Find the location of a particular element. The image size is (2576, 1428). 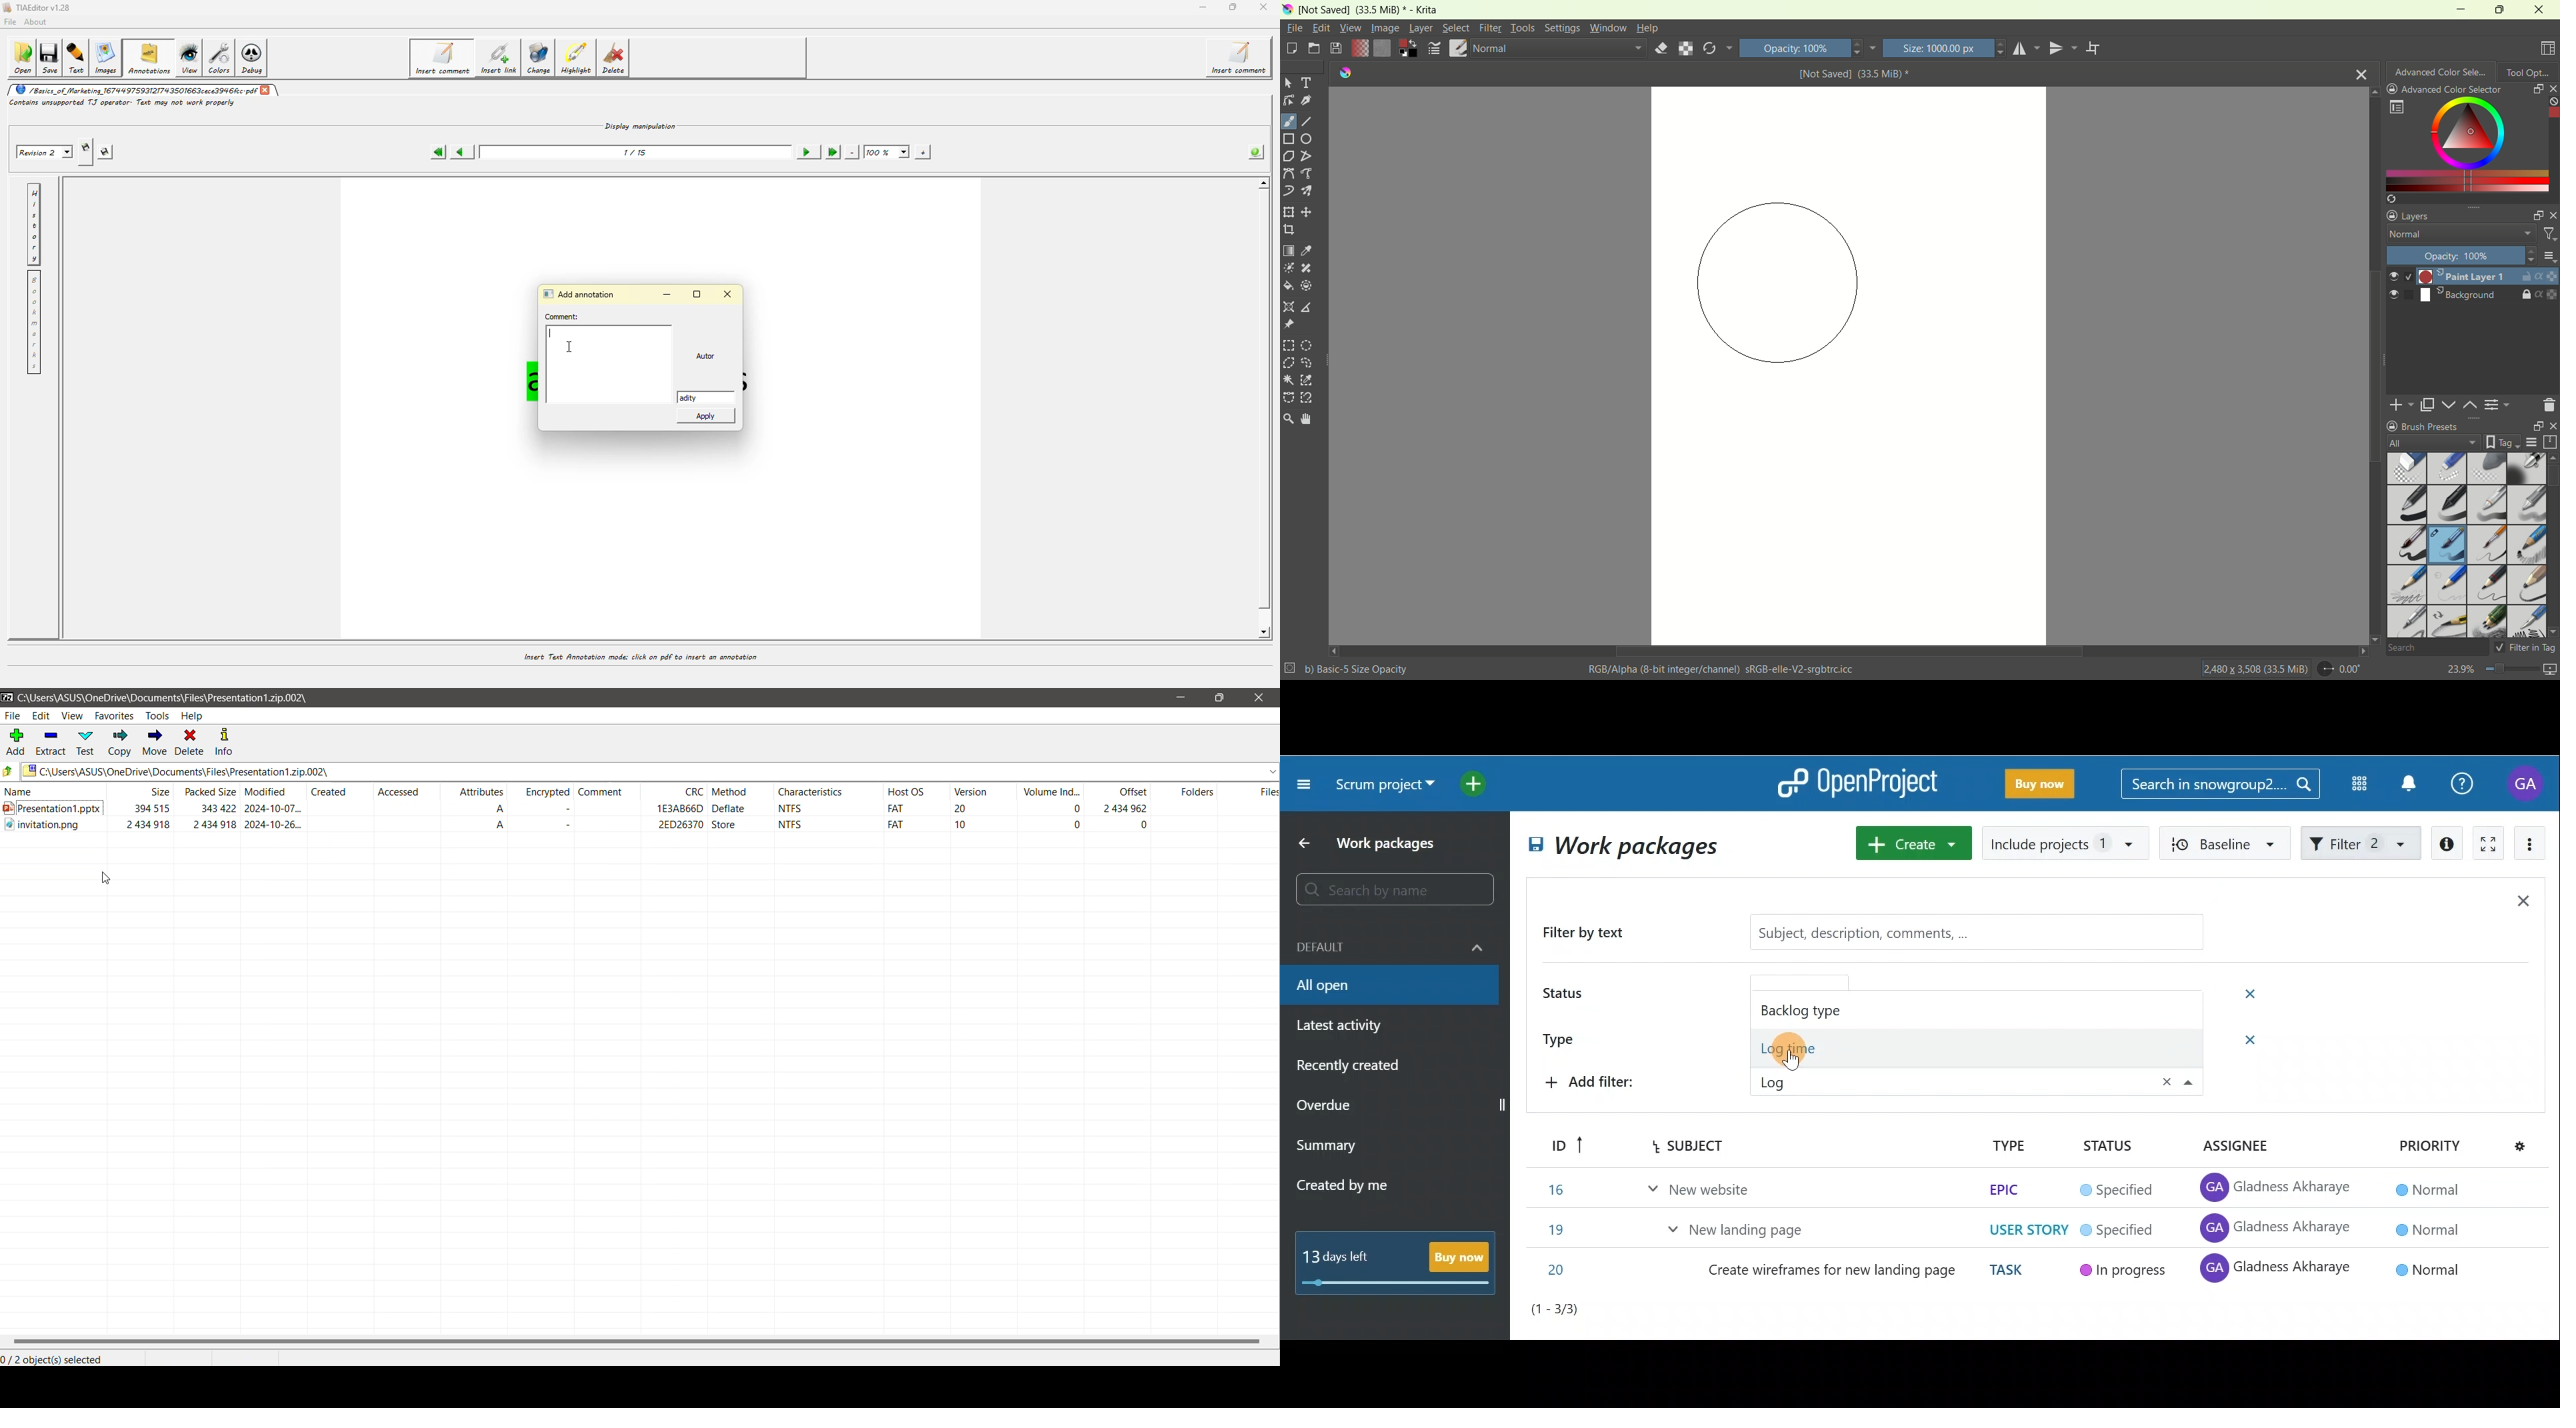

move is located at coordinates (1307, 212).